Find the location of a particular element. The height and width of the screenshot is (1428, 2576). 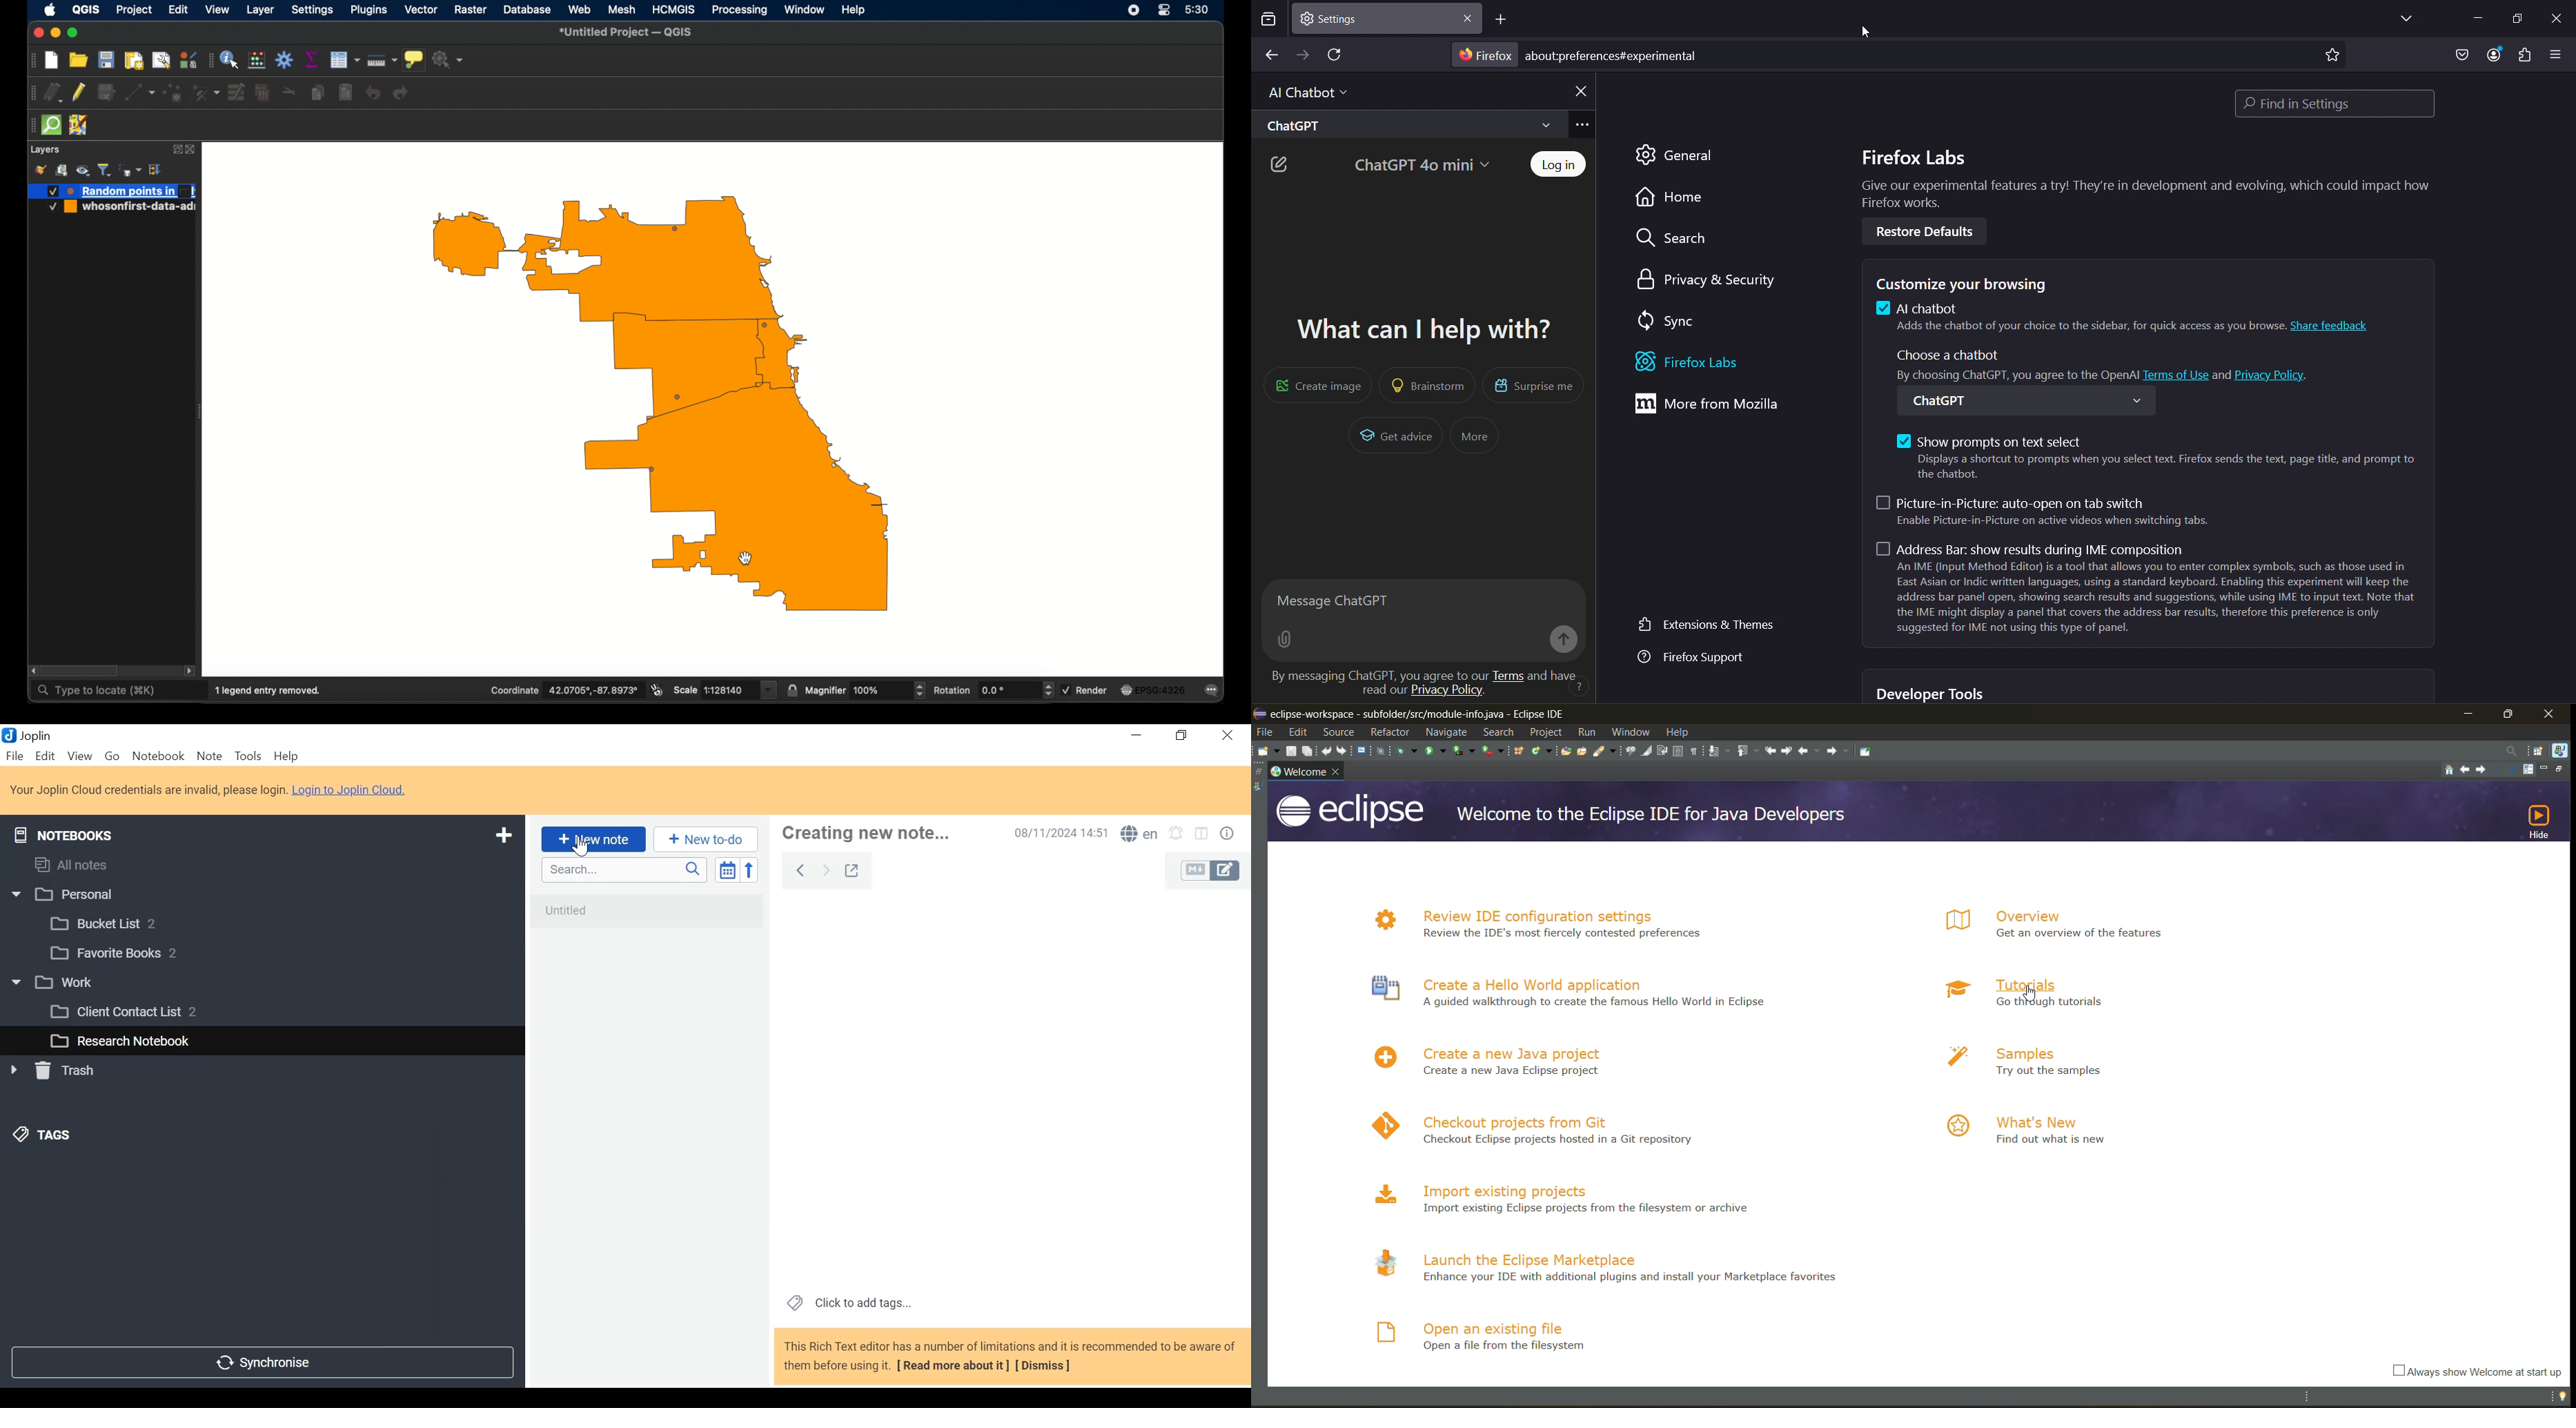

privacy policy is located at coordinates (1448, 694).